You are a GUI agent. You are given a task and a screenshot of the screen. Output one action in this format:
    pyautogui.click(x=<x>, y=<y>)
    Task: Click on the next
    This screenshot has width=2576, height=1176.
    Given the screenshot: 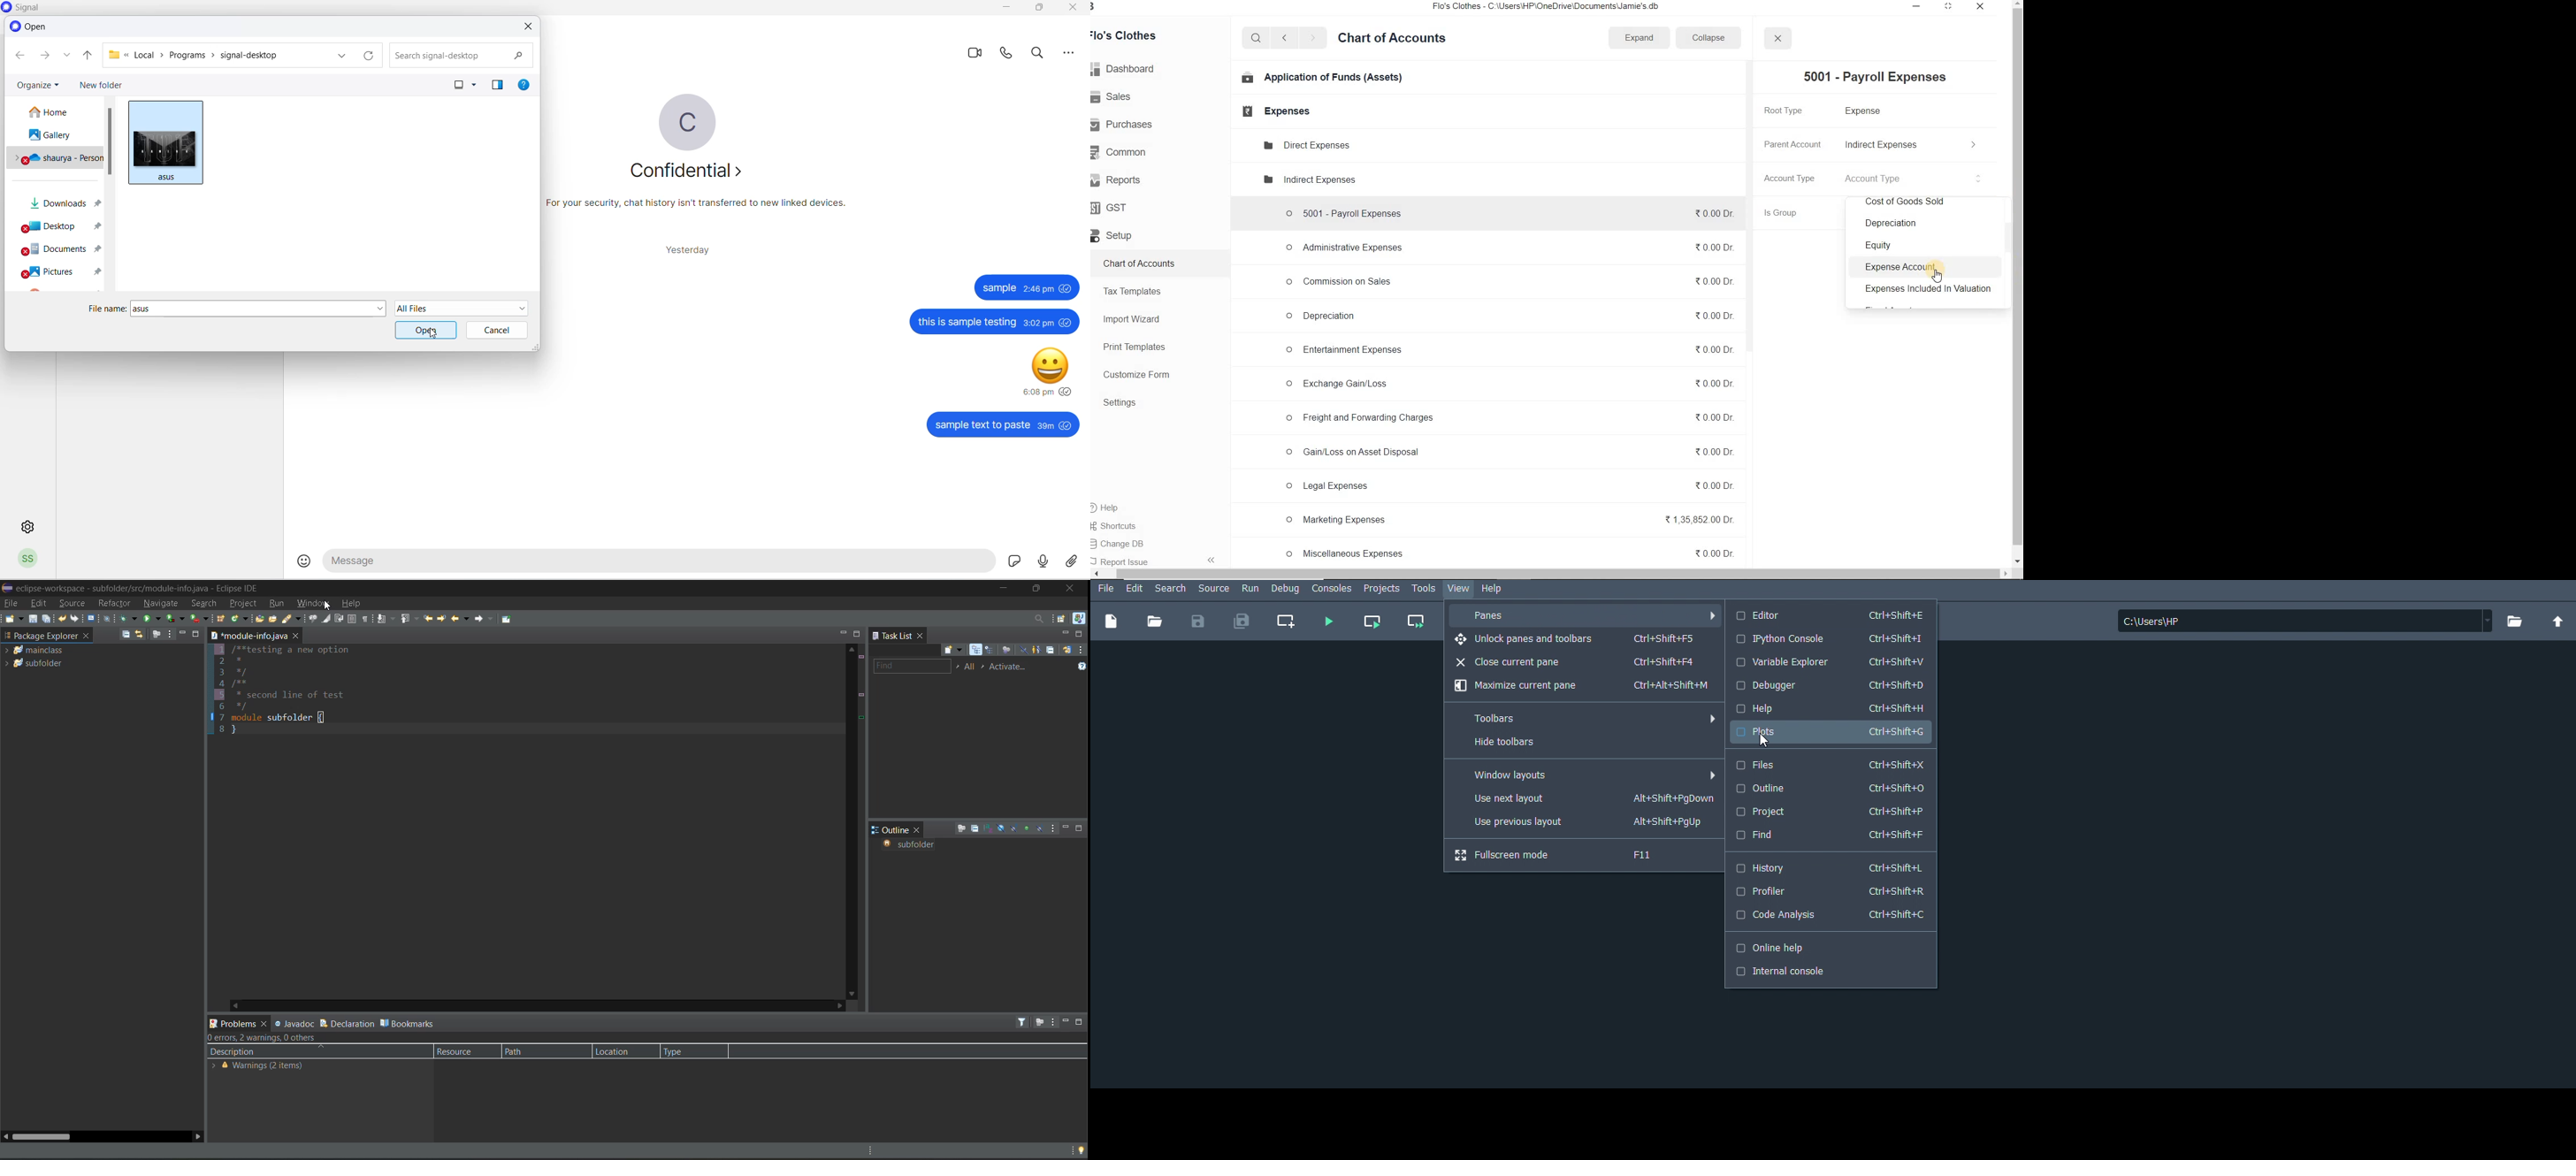 What is the action you would take?
    pyautogui.click(x=1315, y=39)
    